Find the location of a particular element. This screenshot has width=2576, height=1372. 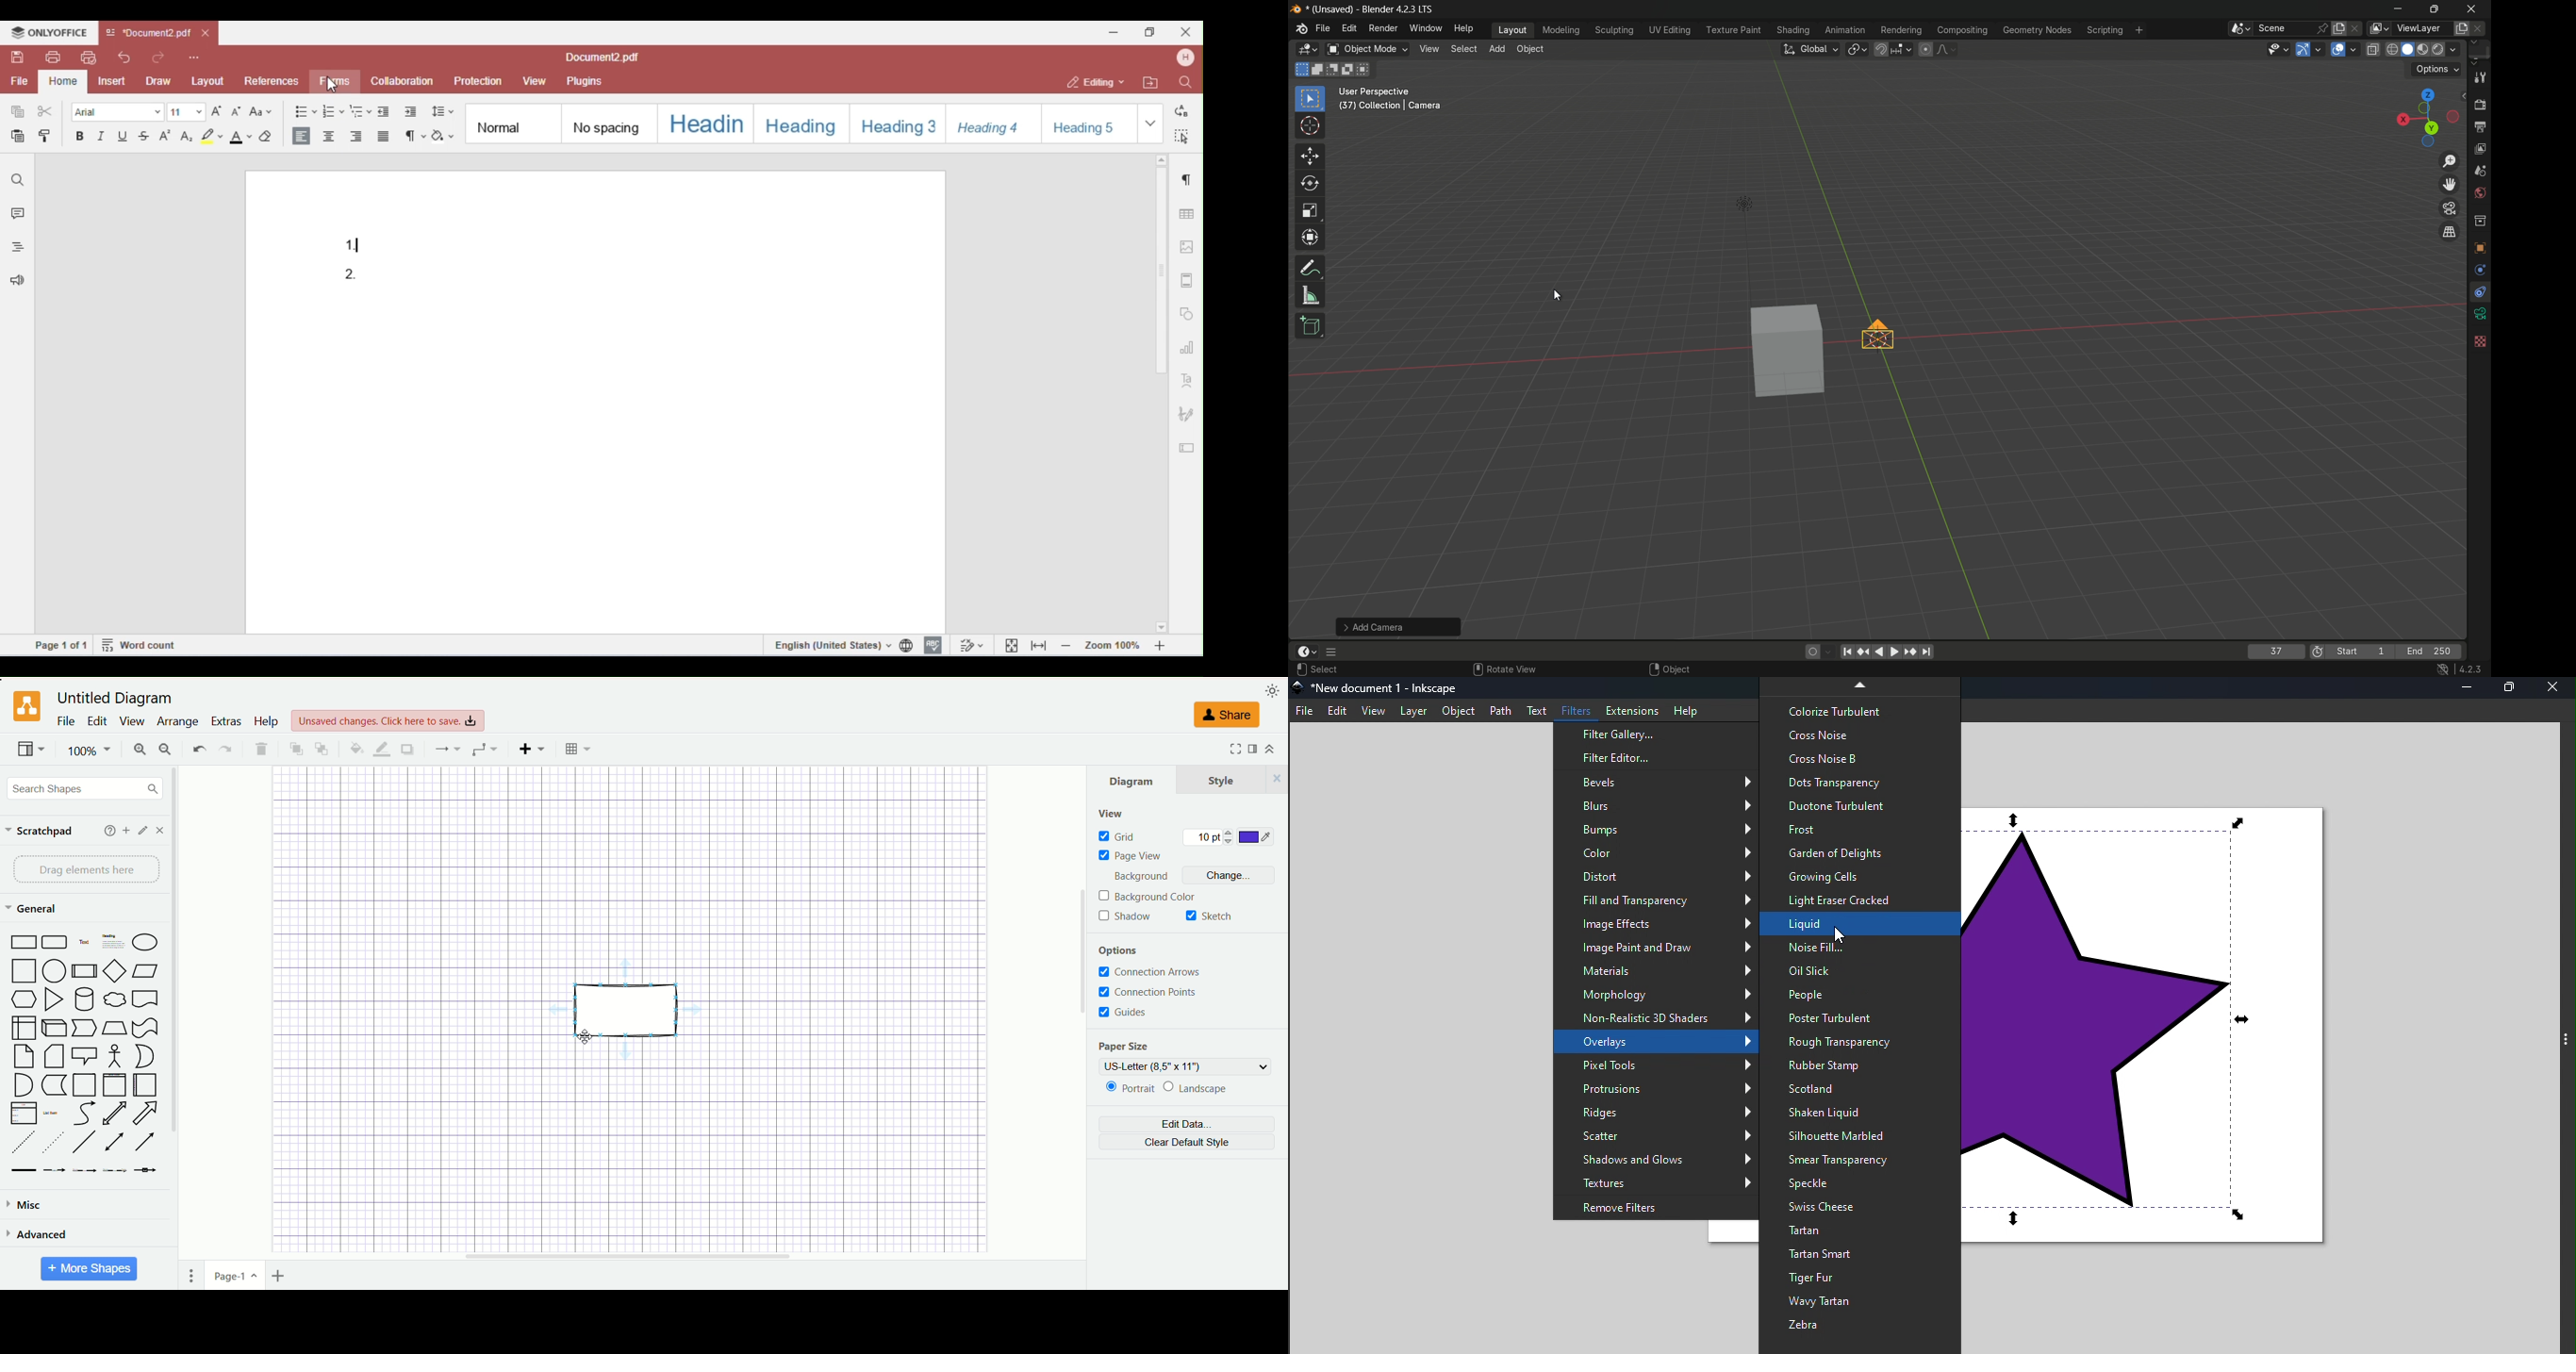

canvas is located at coordinates (631, 1008).